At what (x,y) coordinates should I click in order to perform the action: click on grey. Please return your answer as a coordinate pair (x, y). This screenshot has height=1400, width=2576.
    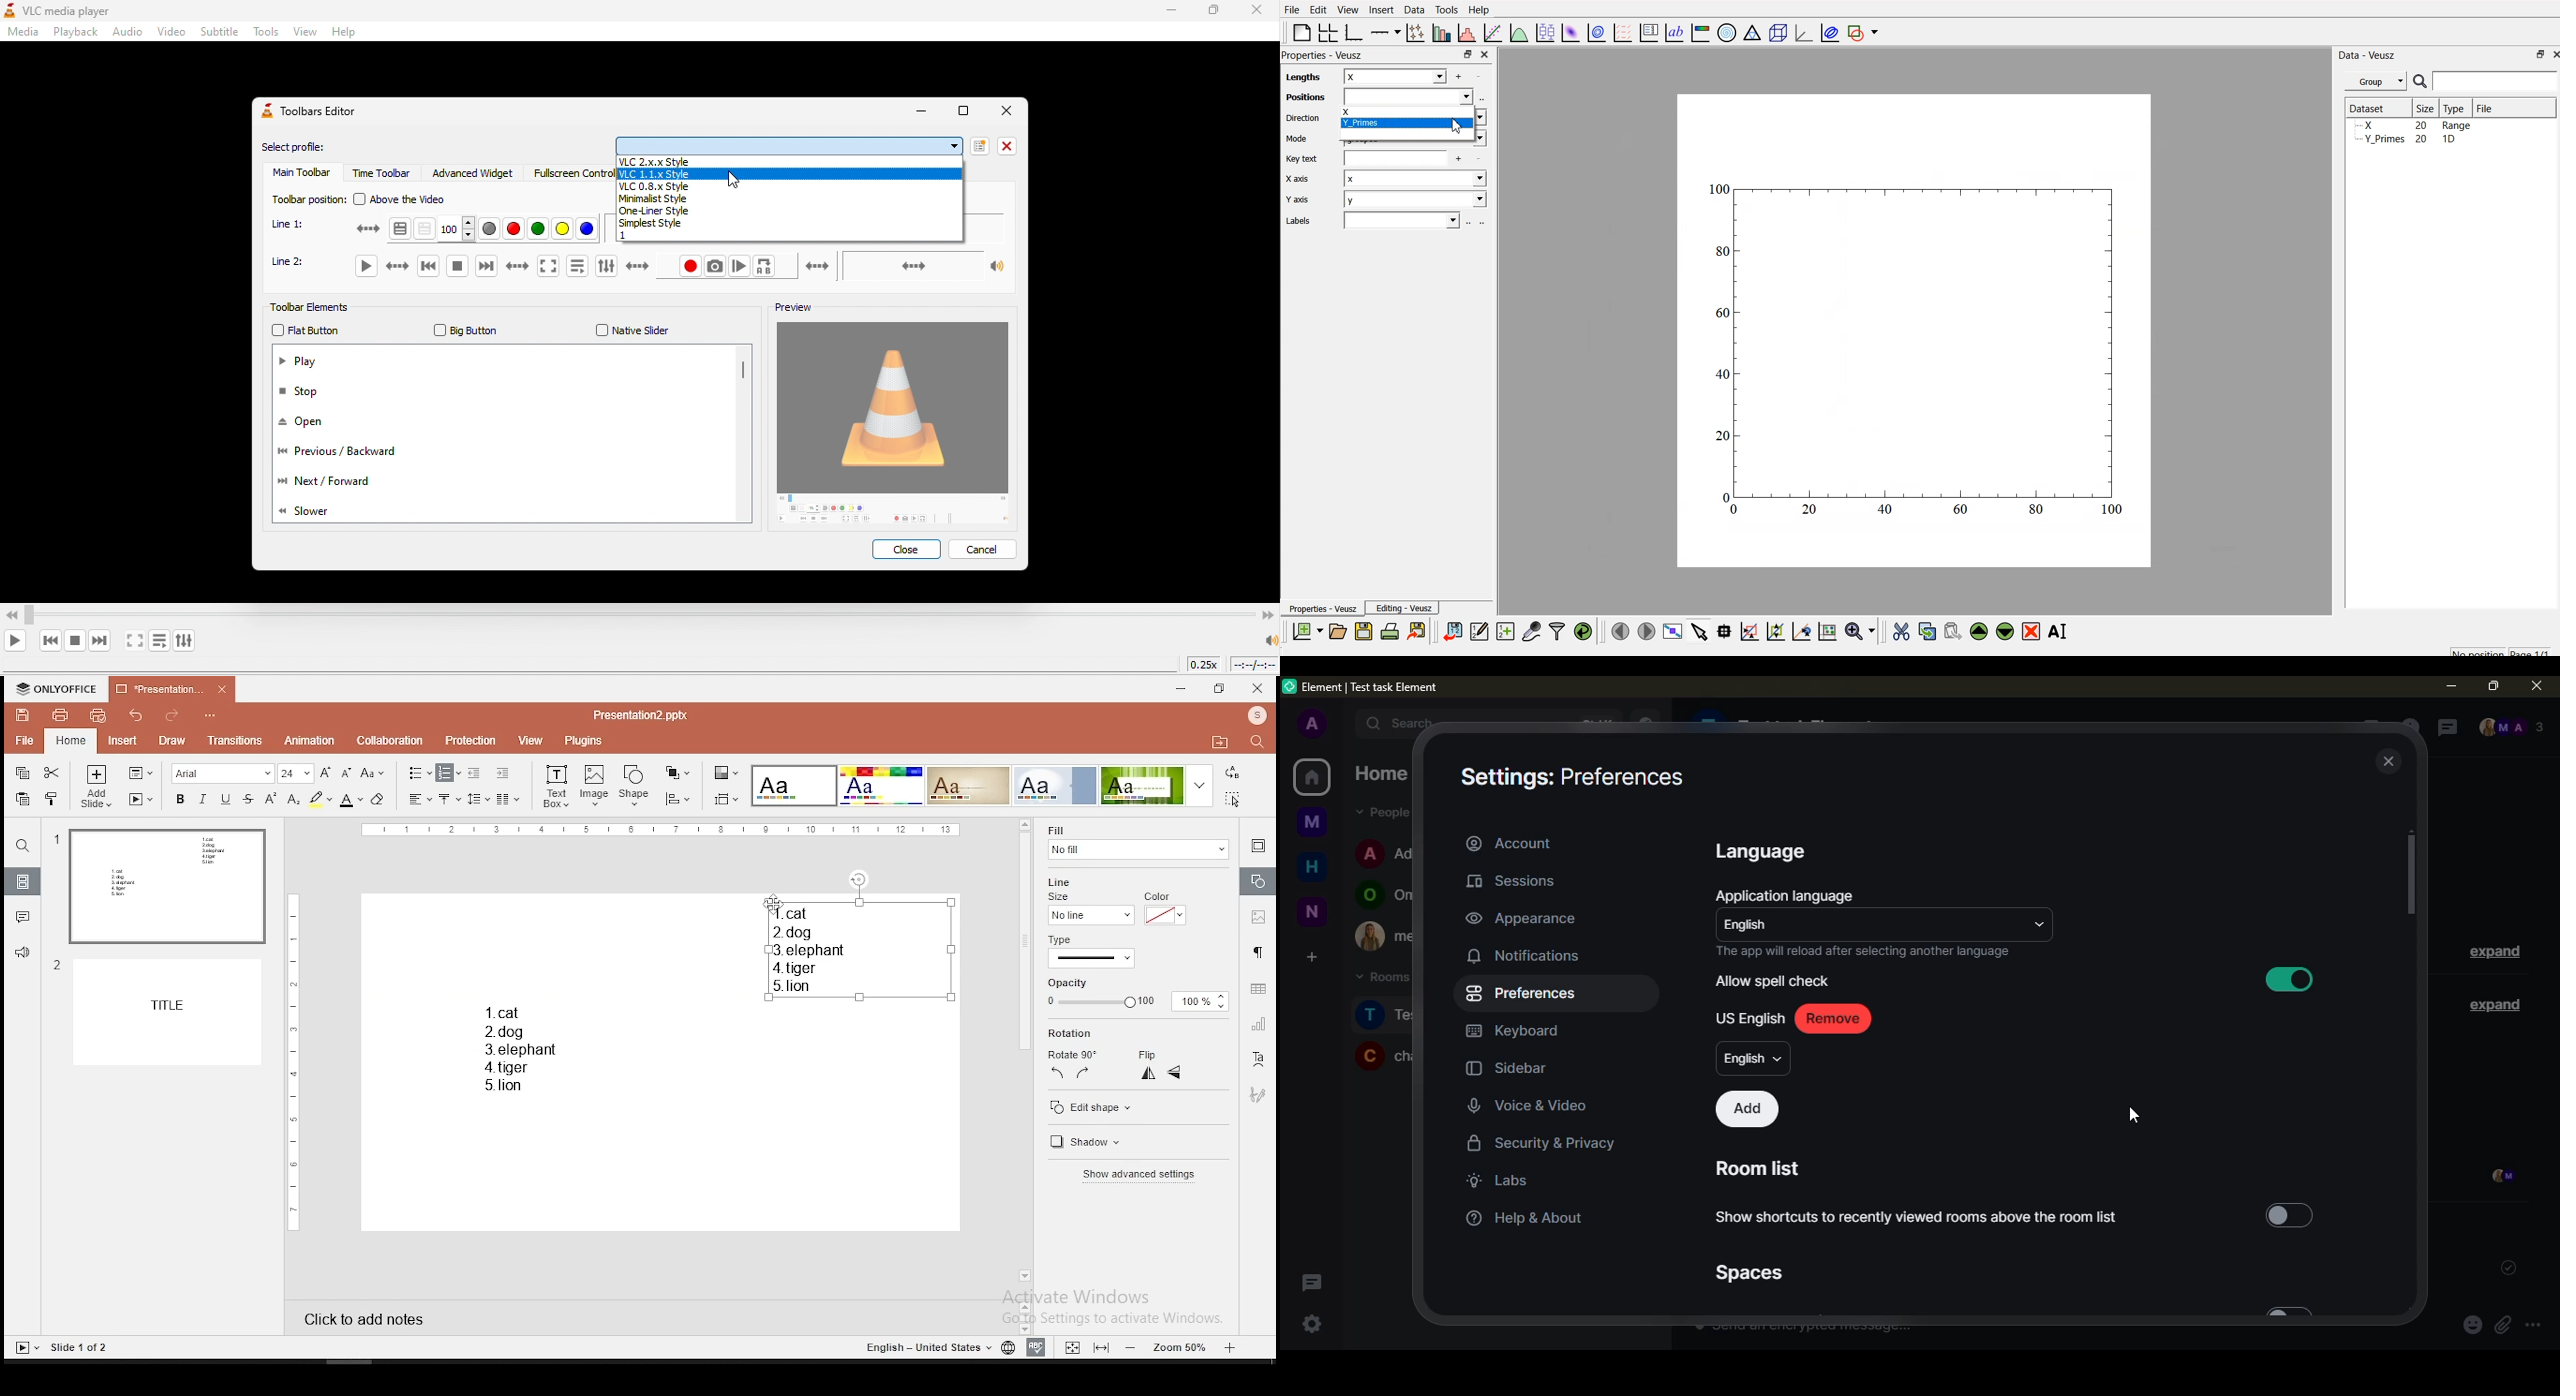
    Looking at the image, I should click on (488, 230).